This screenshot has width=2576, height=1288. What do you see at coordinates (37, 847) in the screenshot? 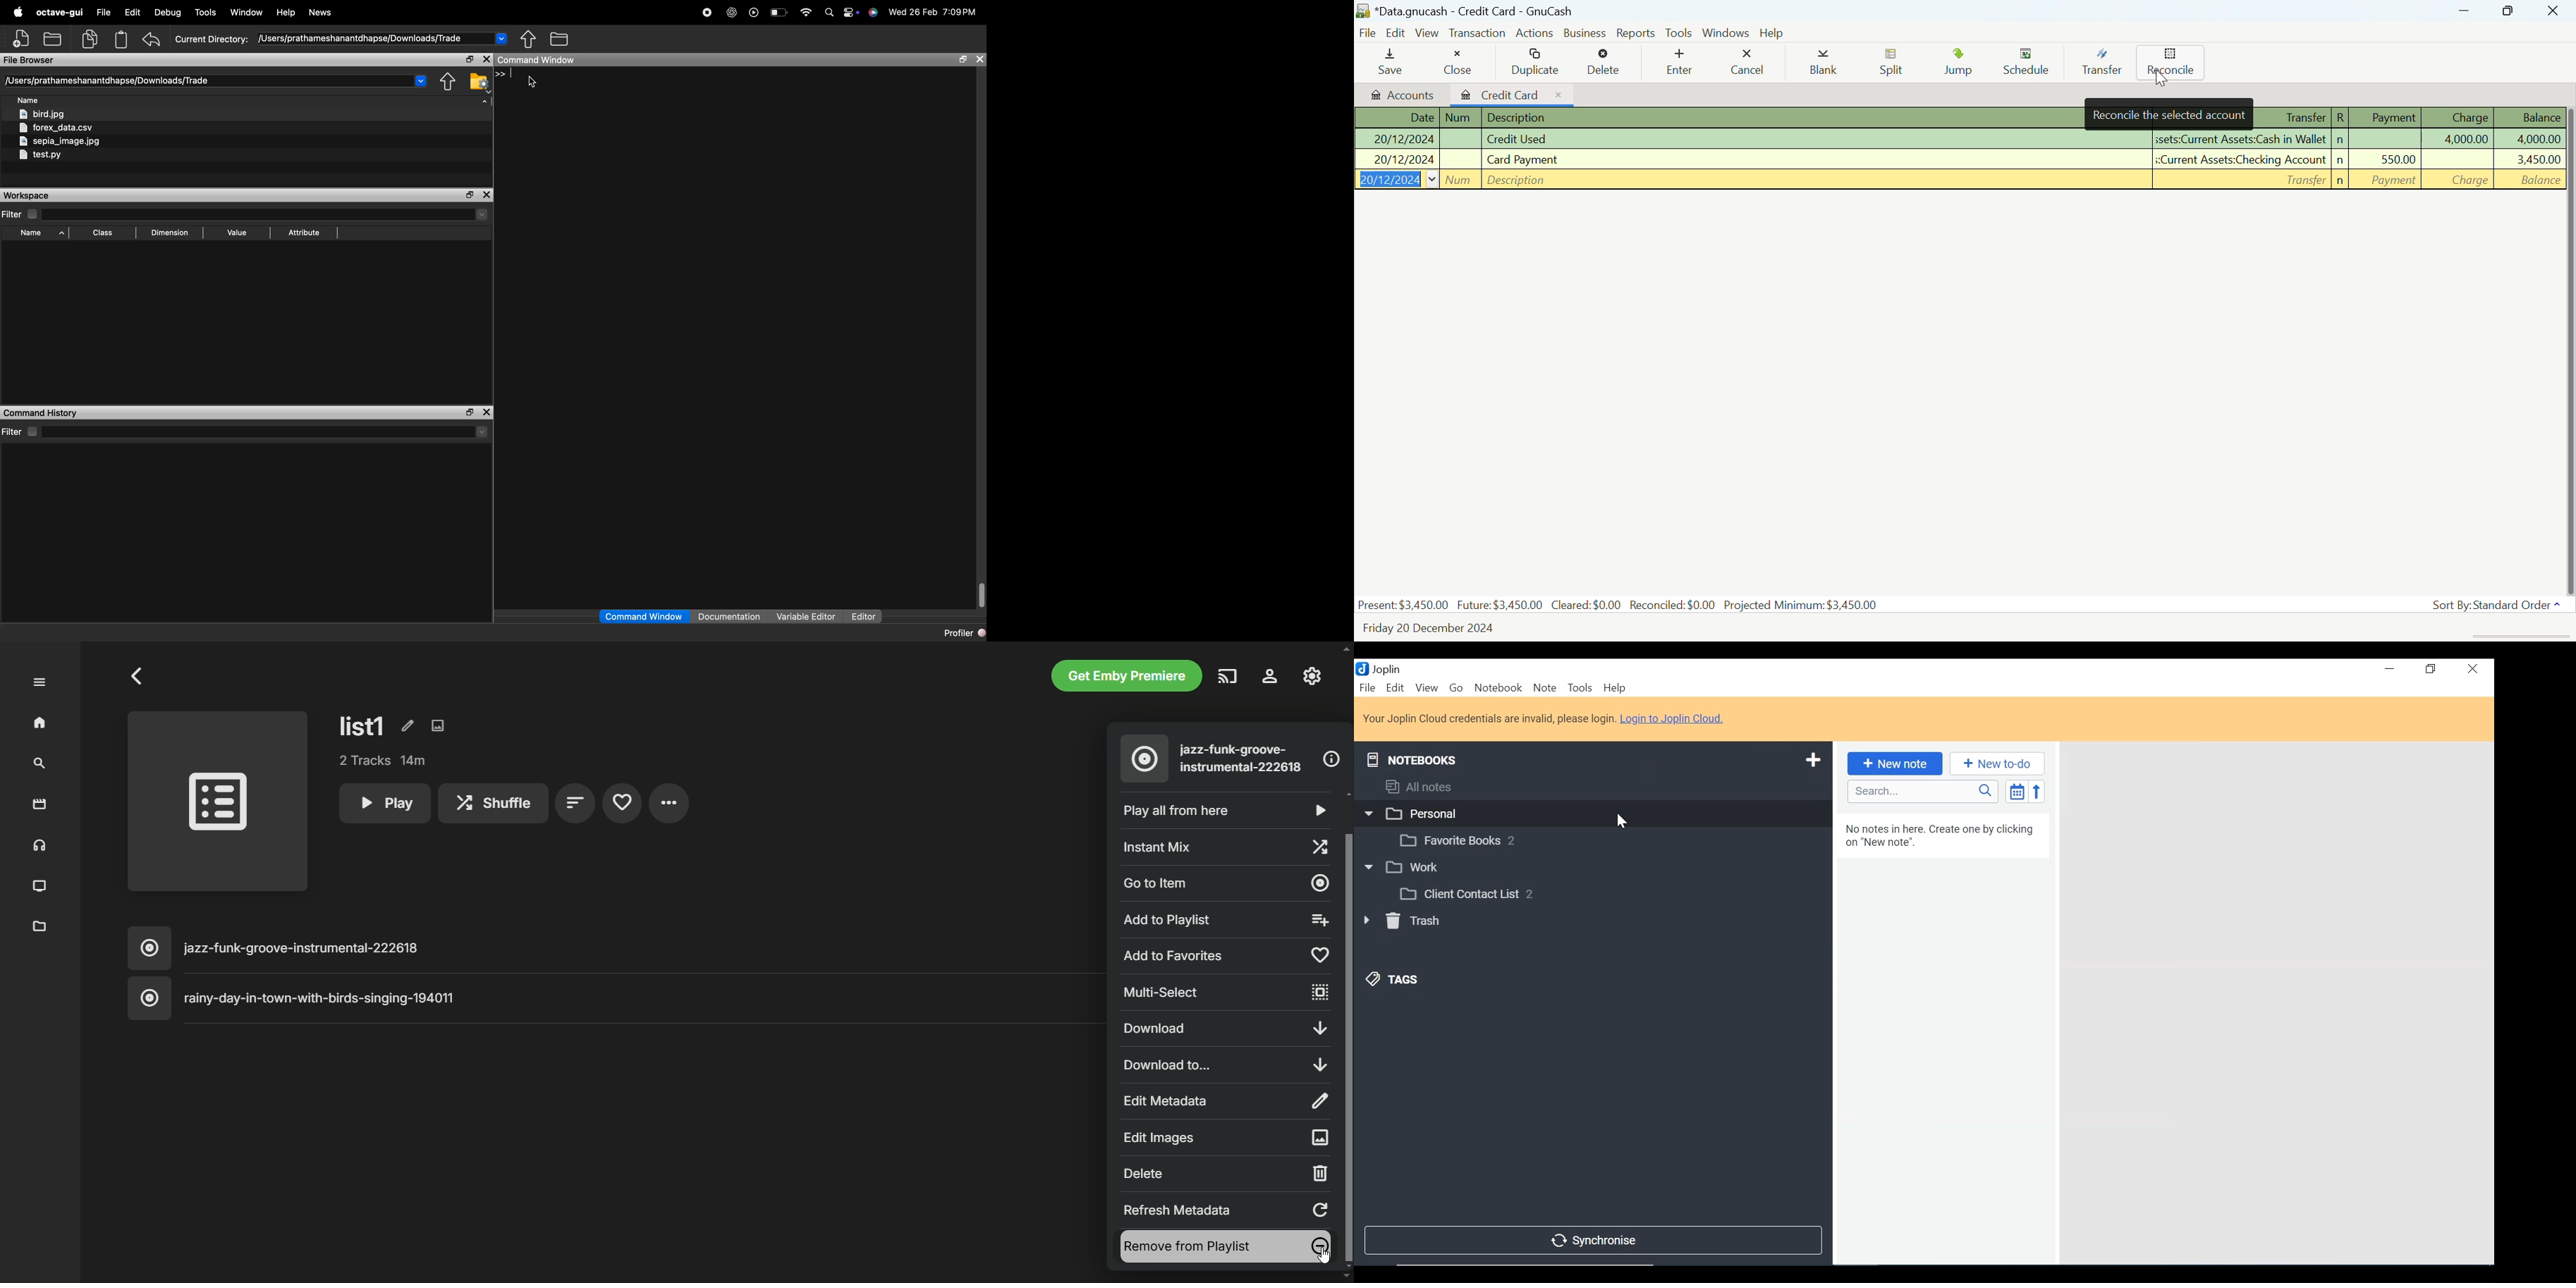
I see `music` at bounding box center [37, 847].